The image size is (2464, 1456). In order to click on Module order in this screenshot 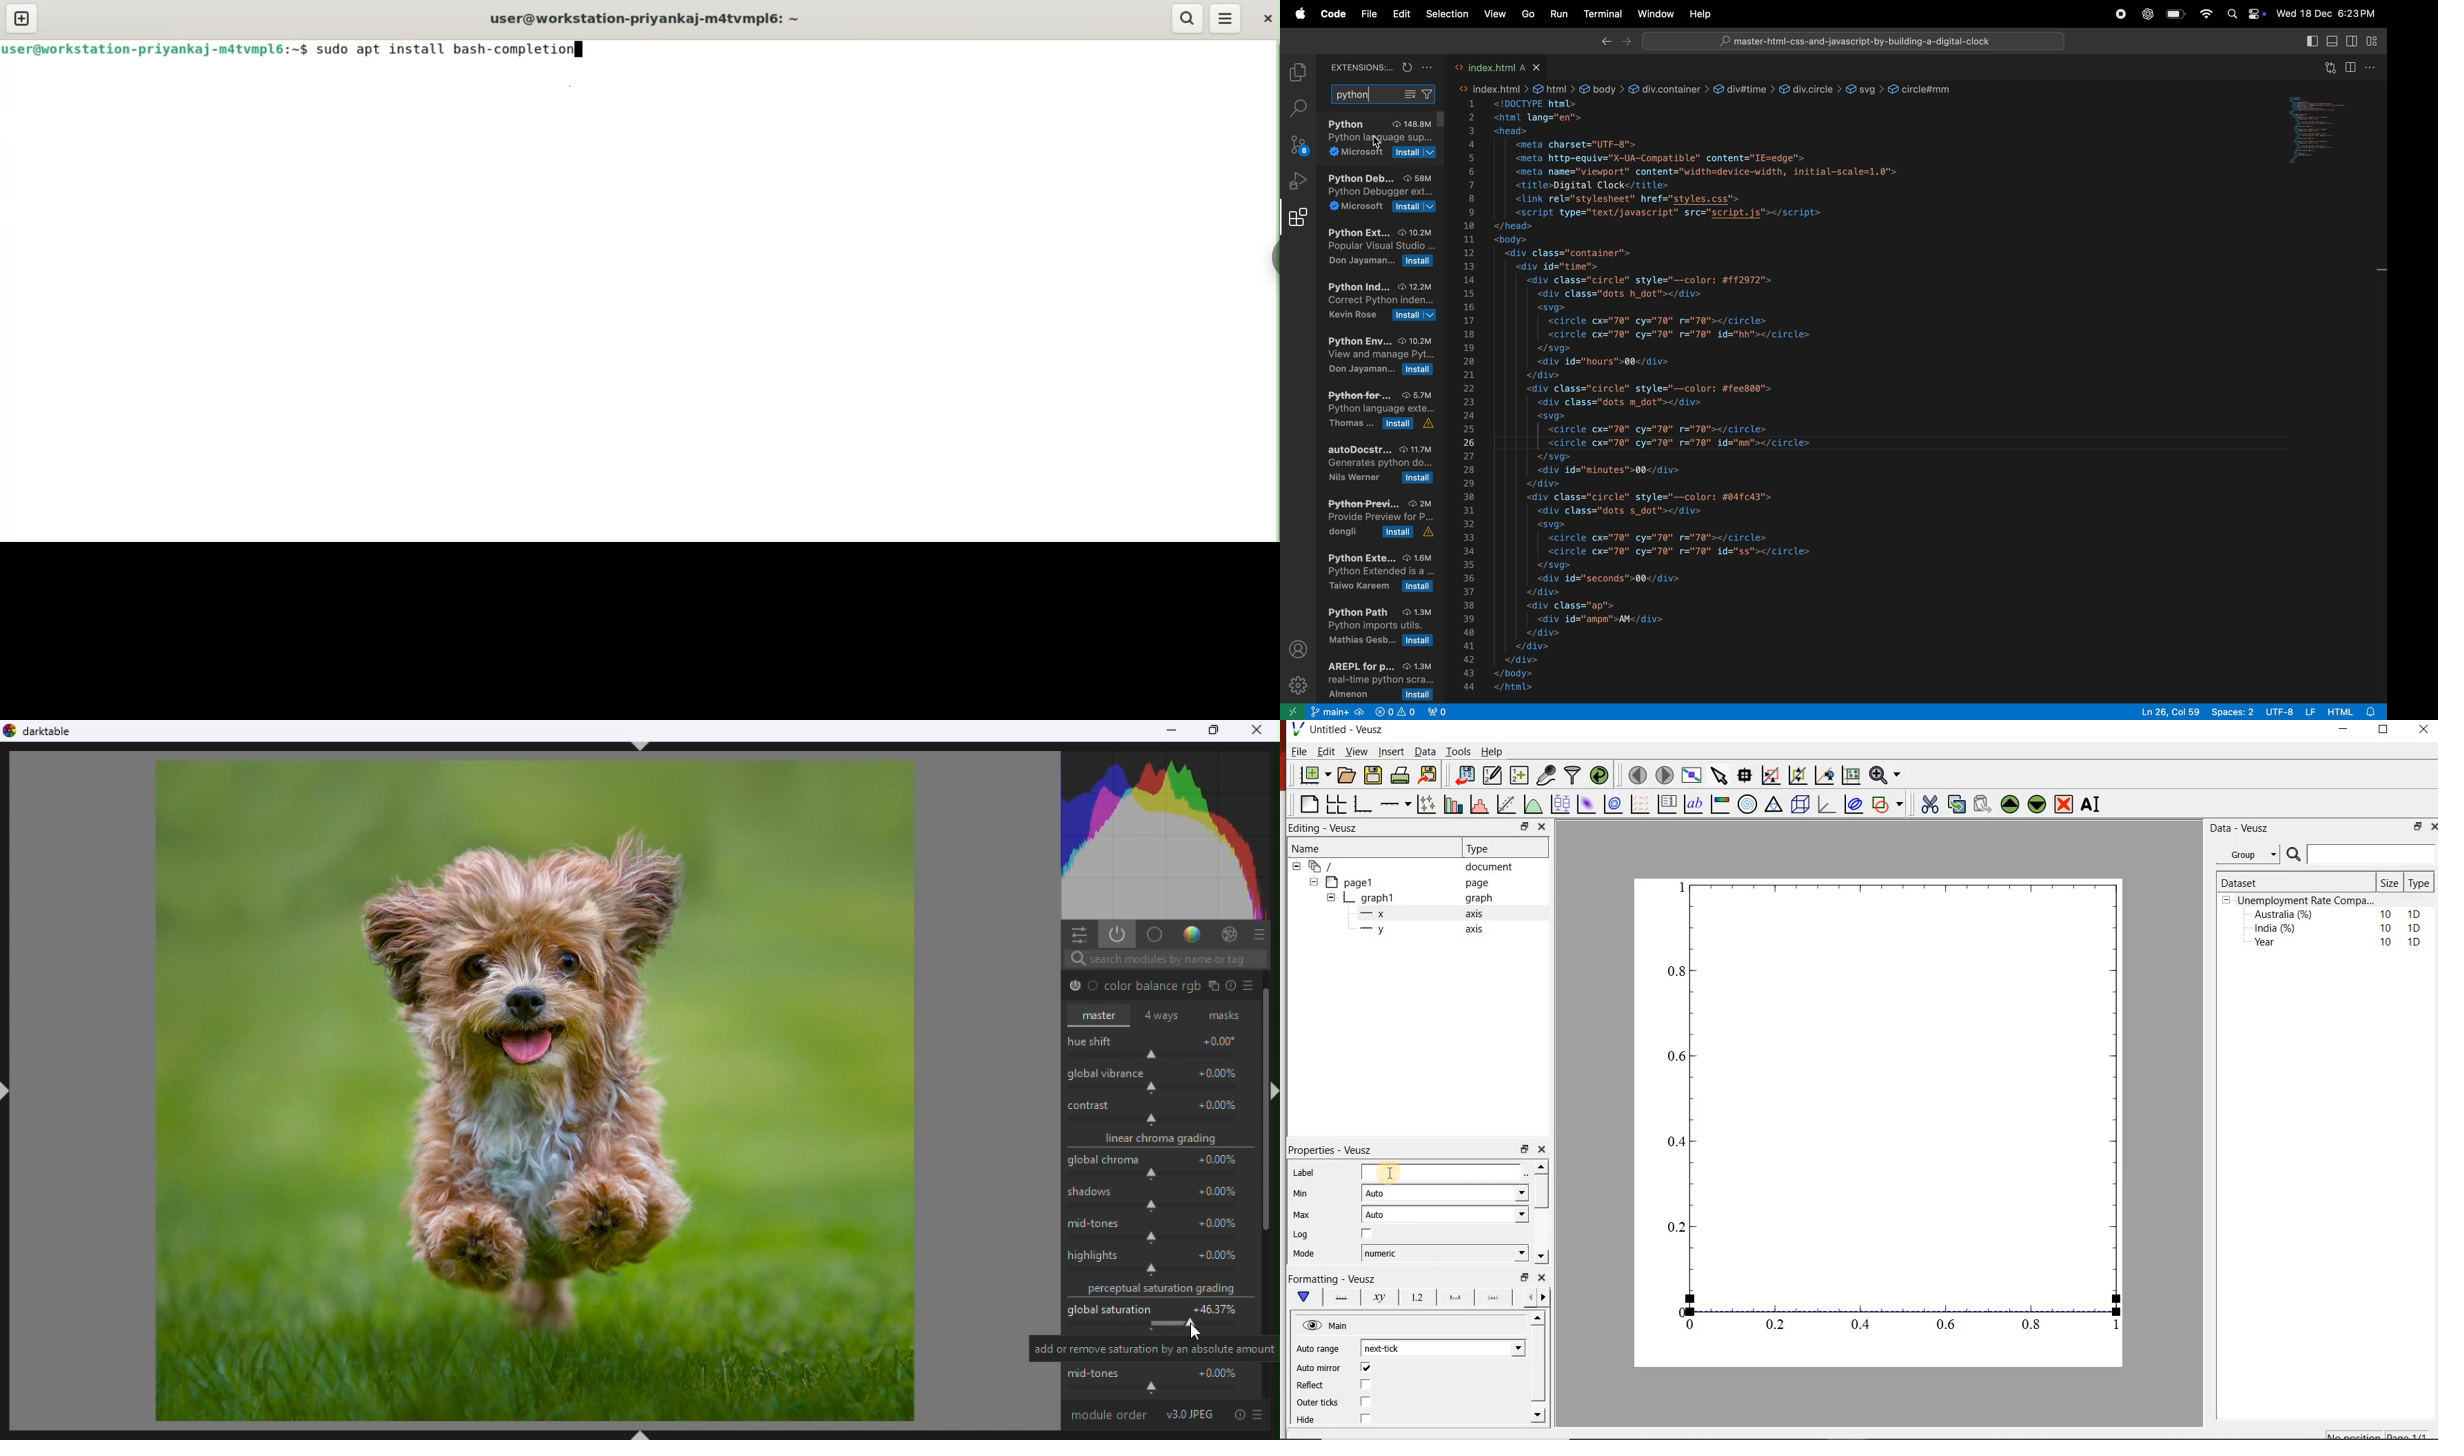, I will do `click(1110, 1417)`.